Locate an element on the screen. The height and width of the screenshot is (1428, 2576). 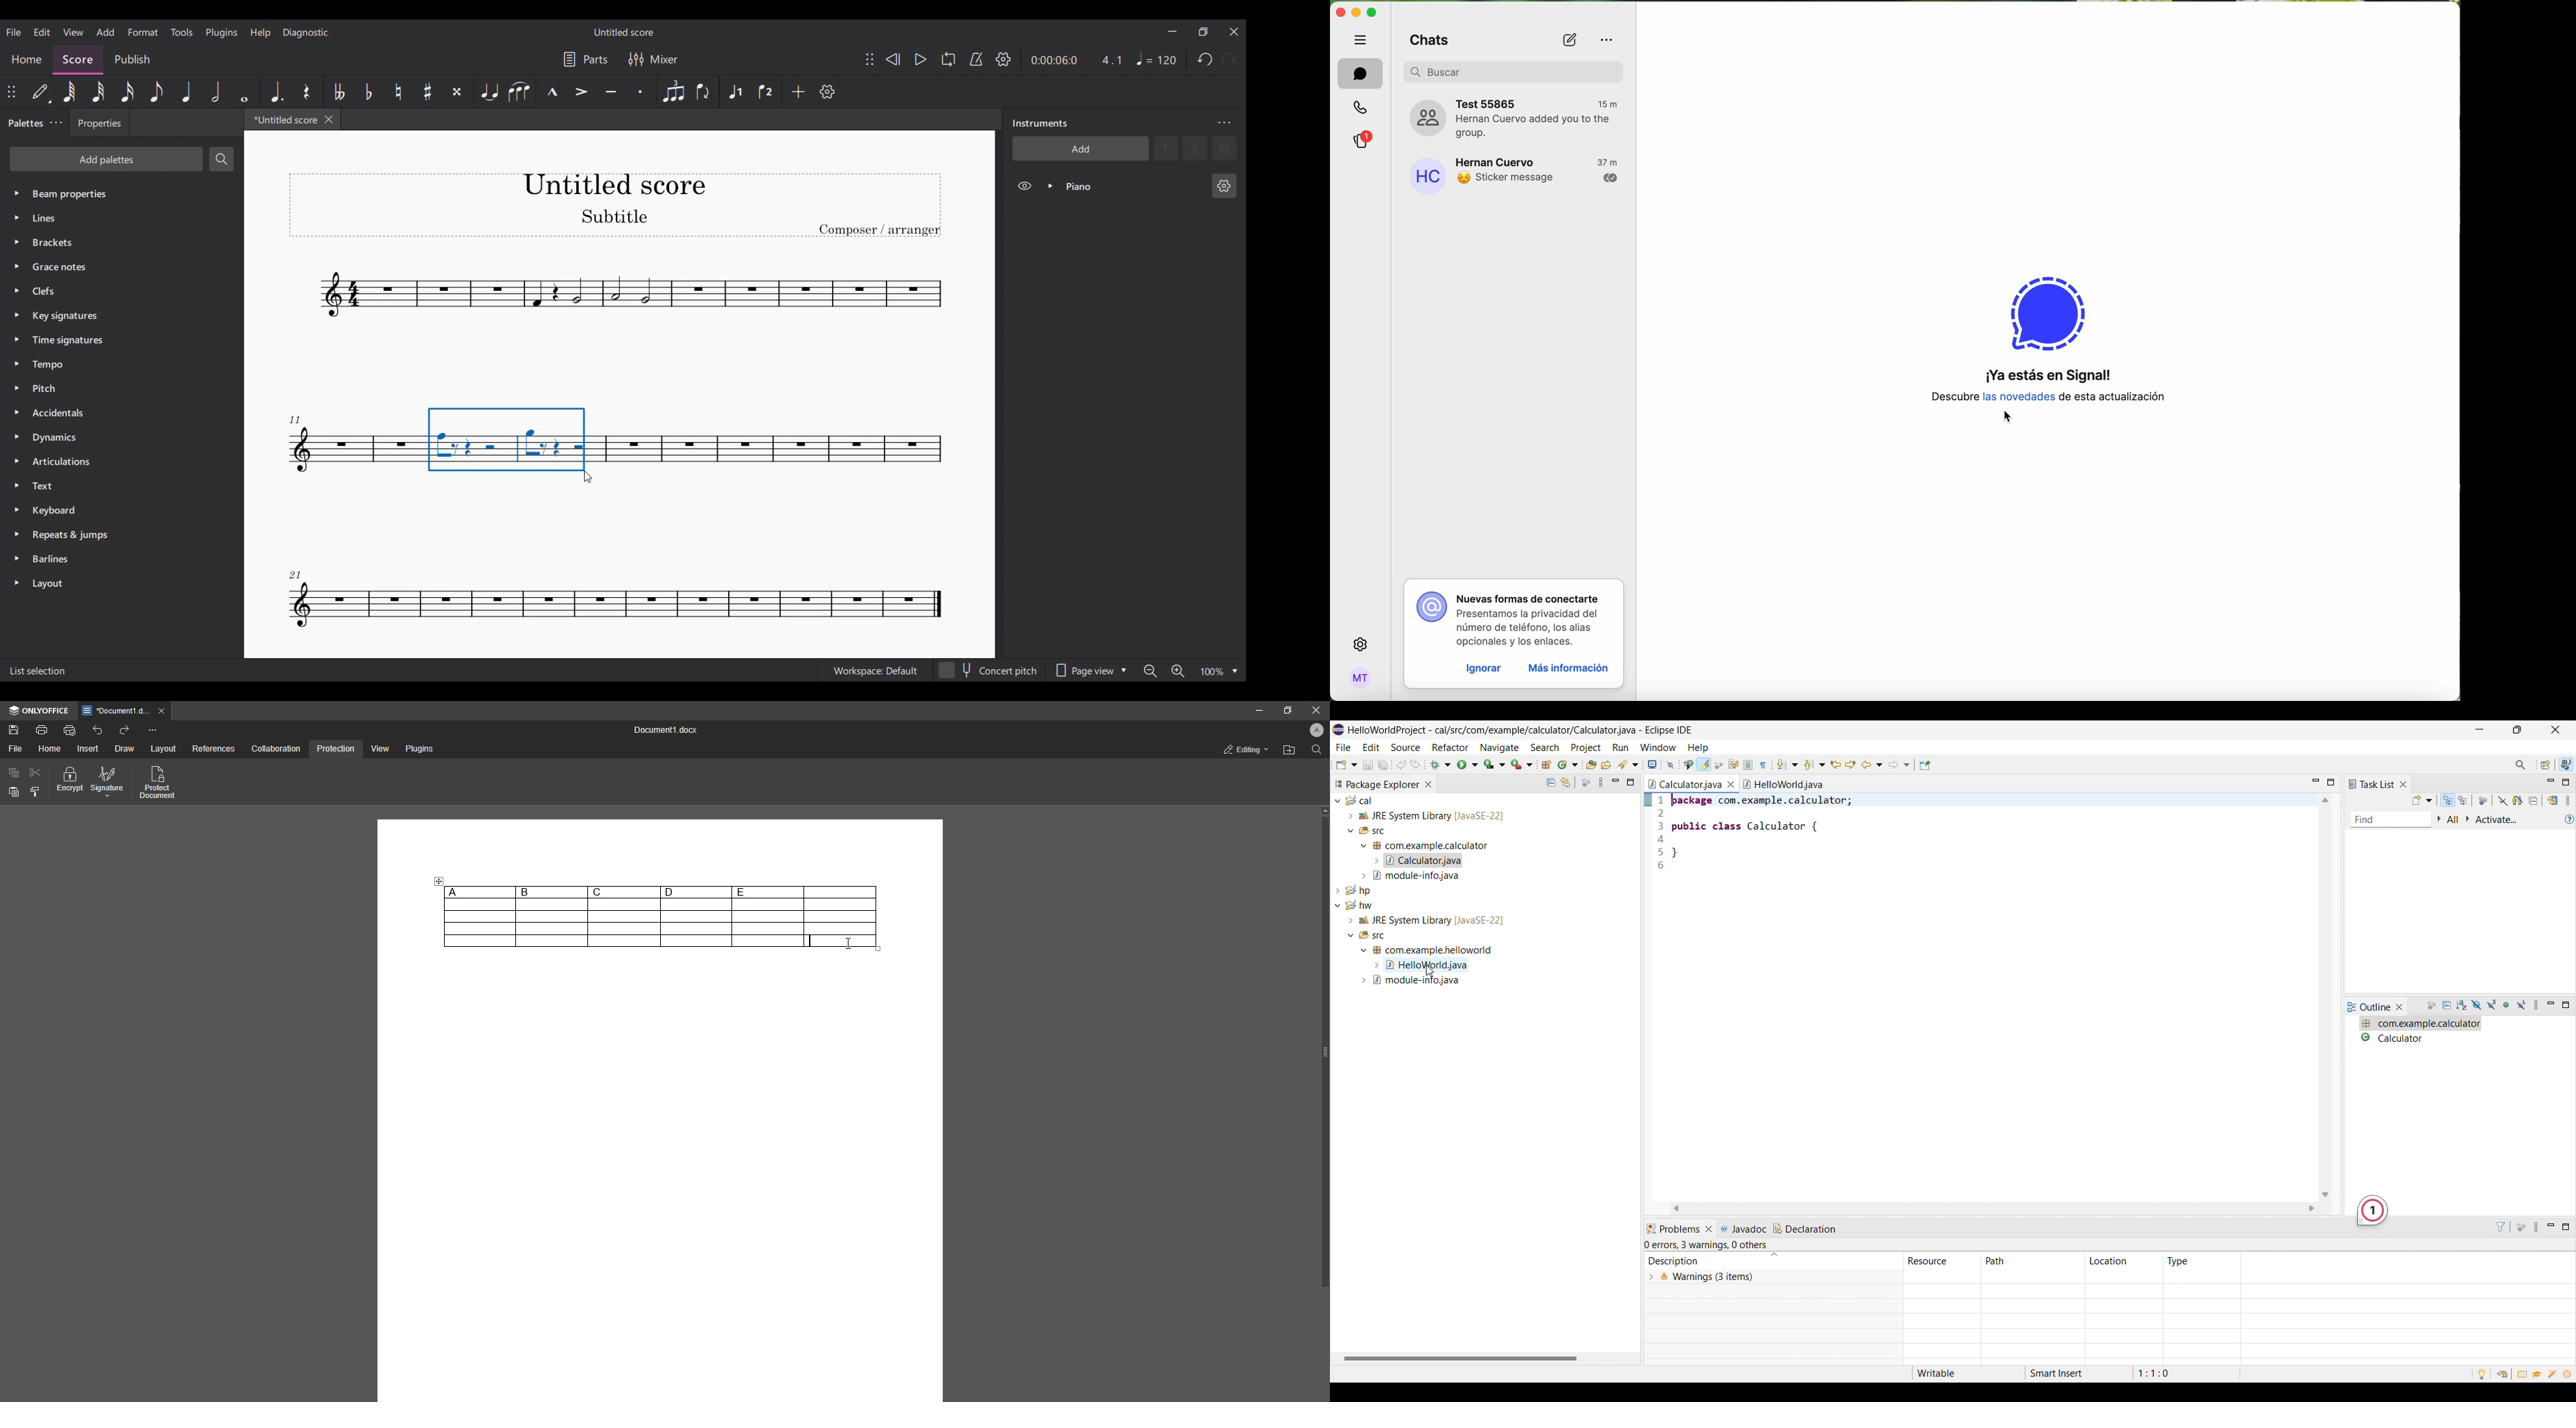
calculator.java is located at coordinates (1686, 784).